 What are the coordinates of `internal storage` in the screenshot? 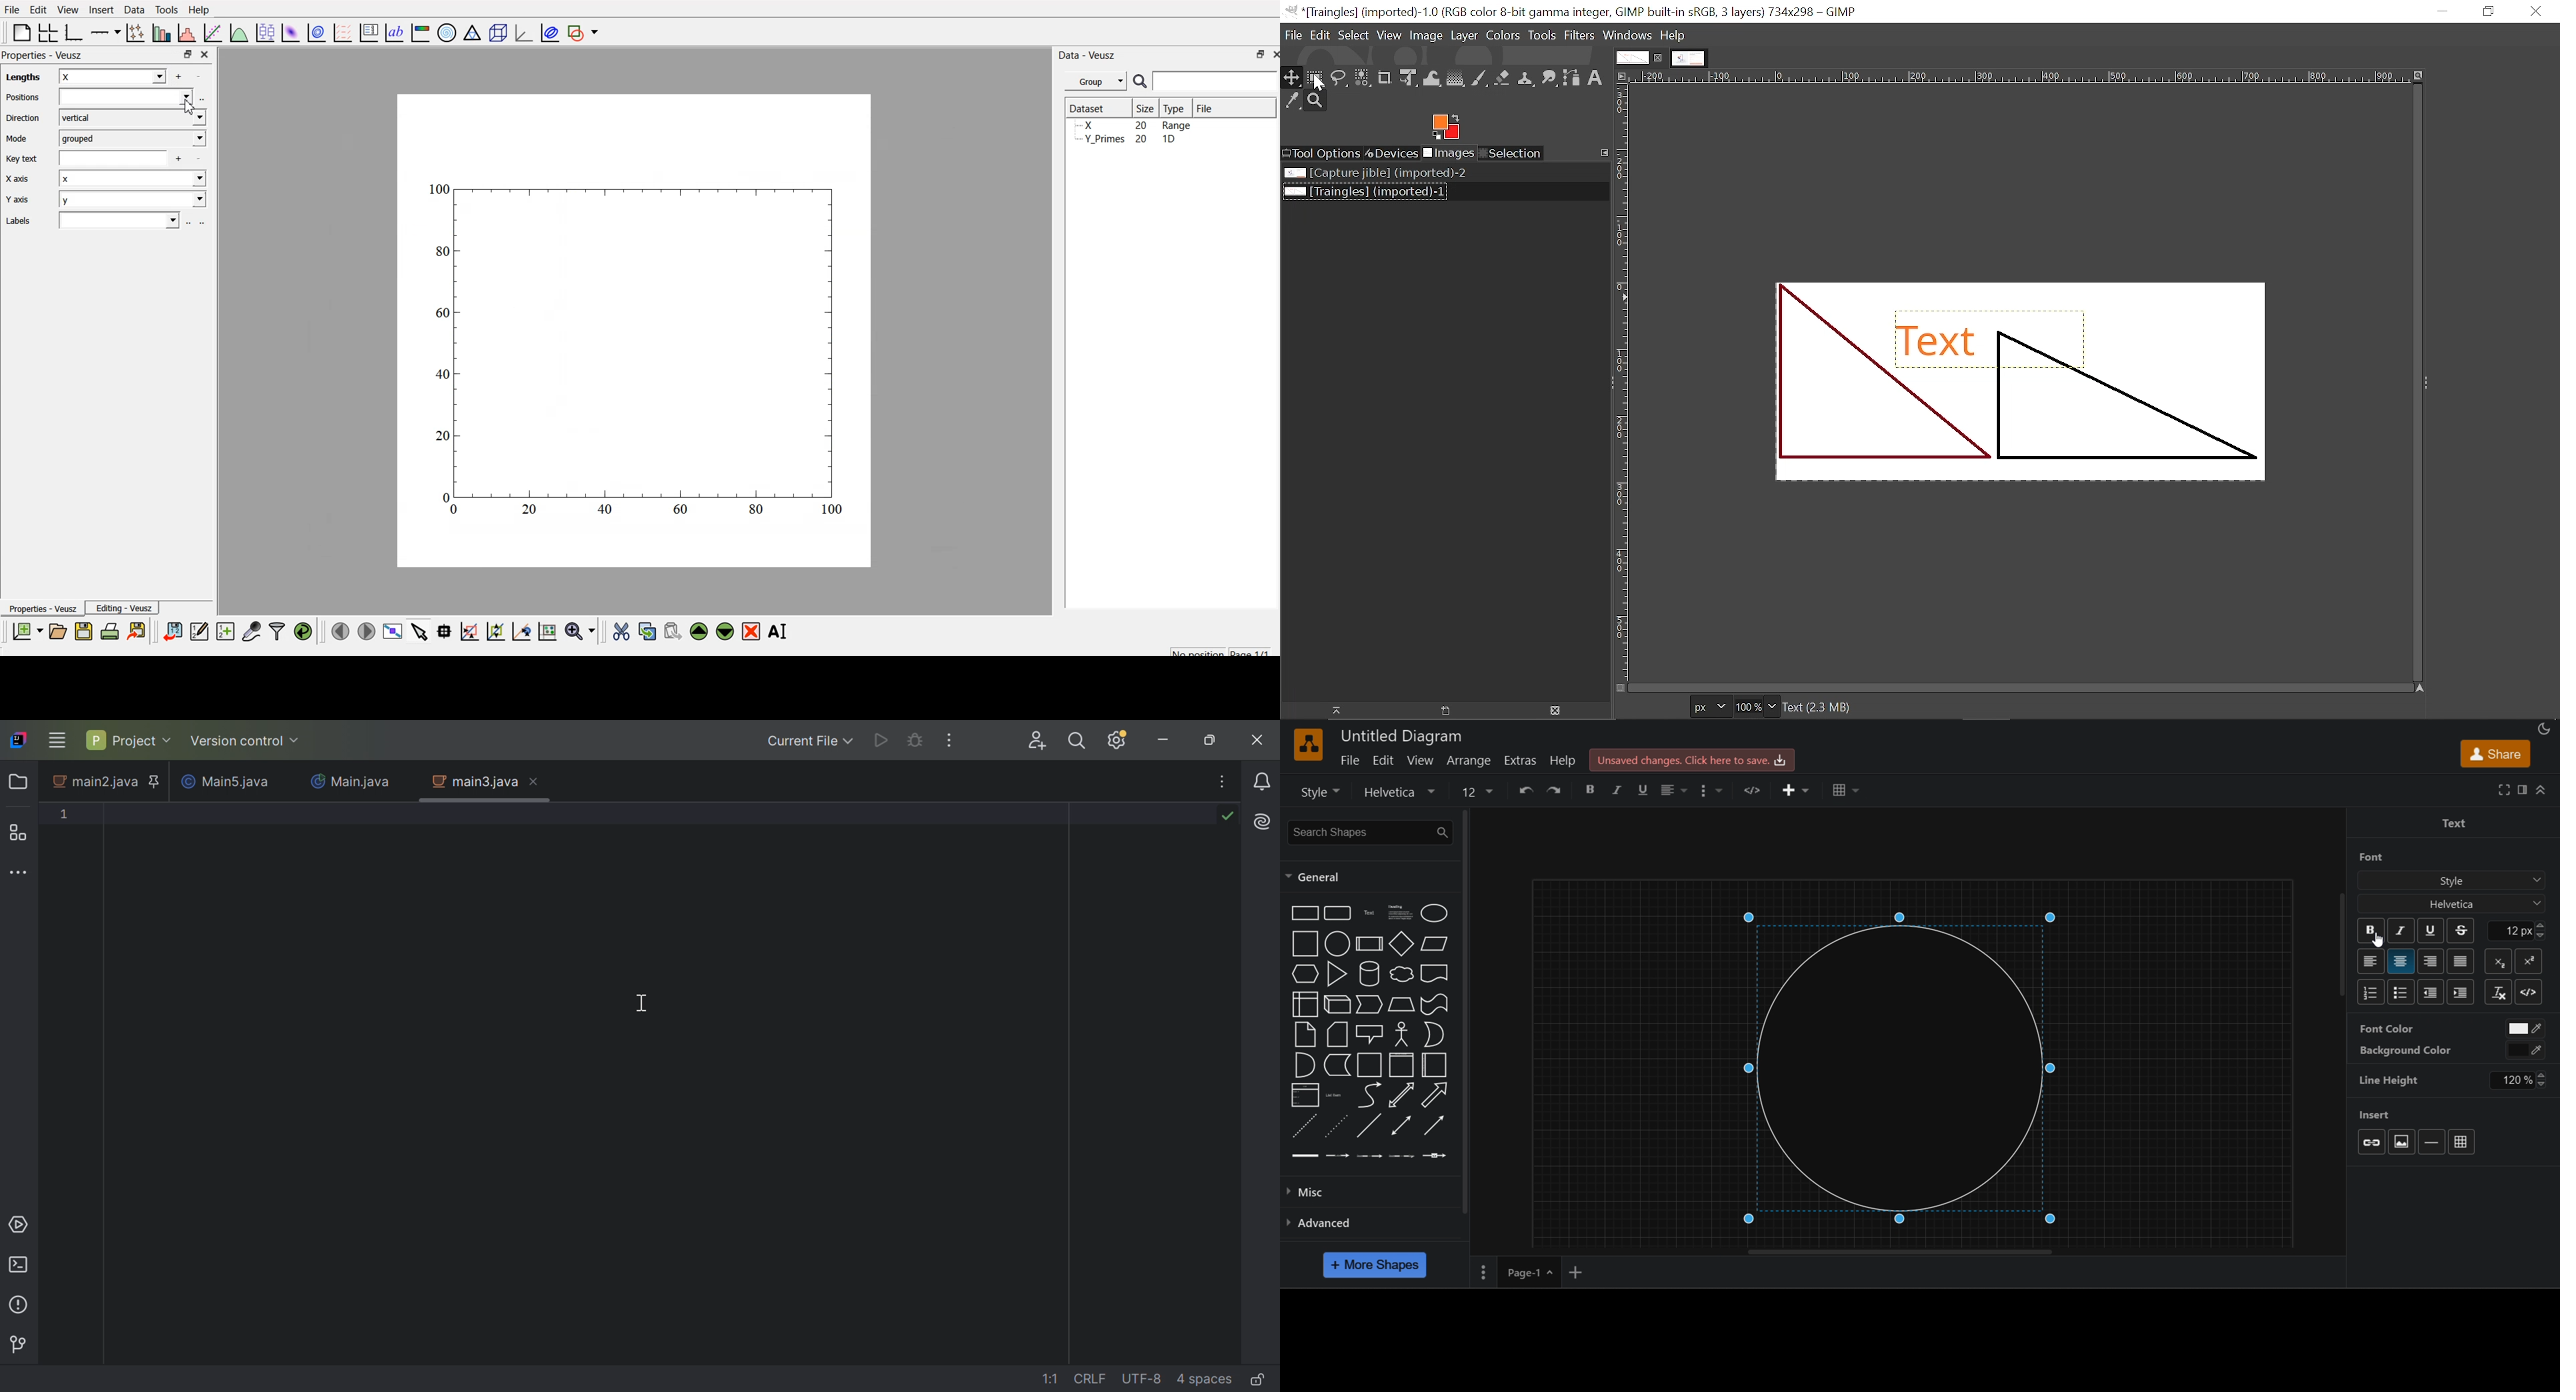 It's located at (1301, 1003).